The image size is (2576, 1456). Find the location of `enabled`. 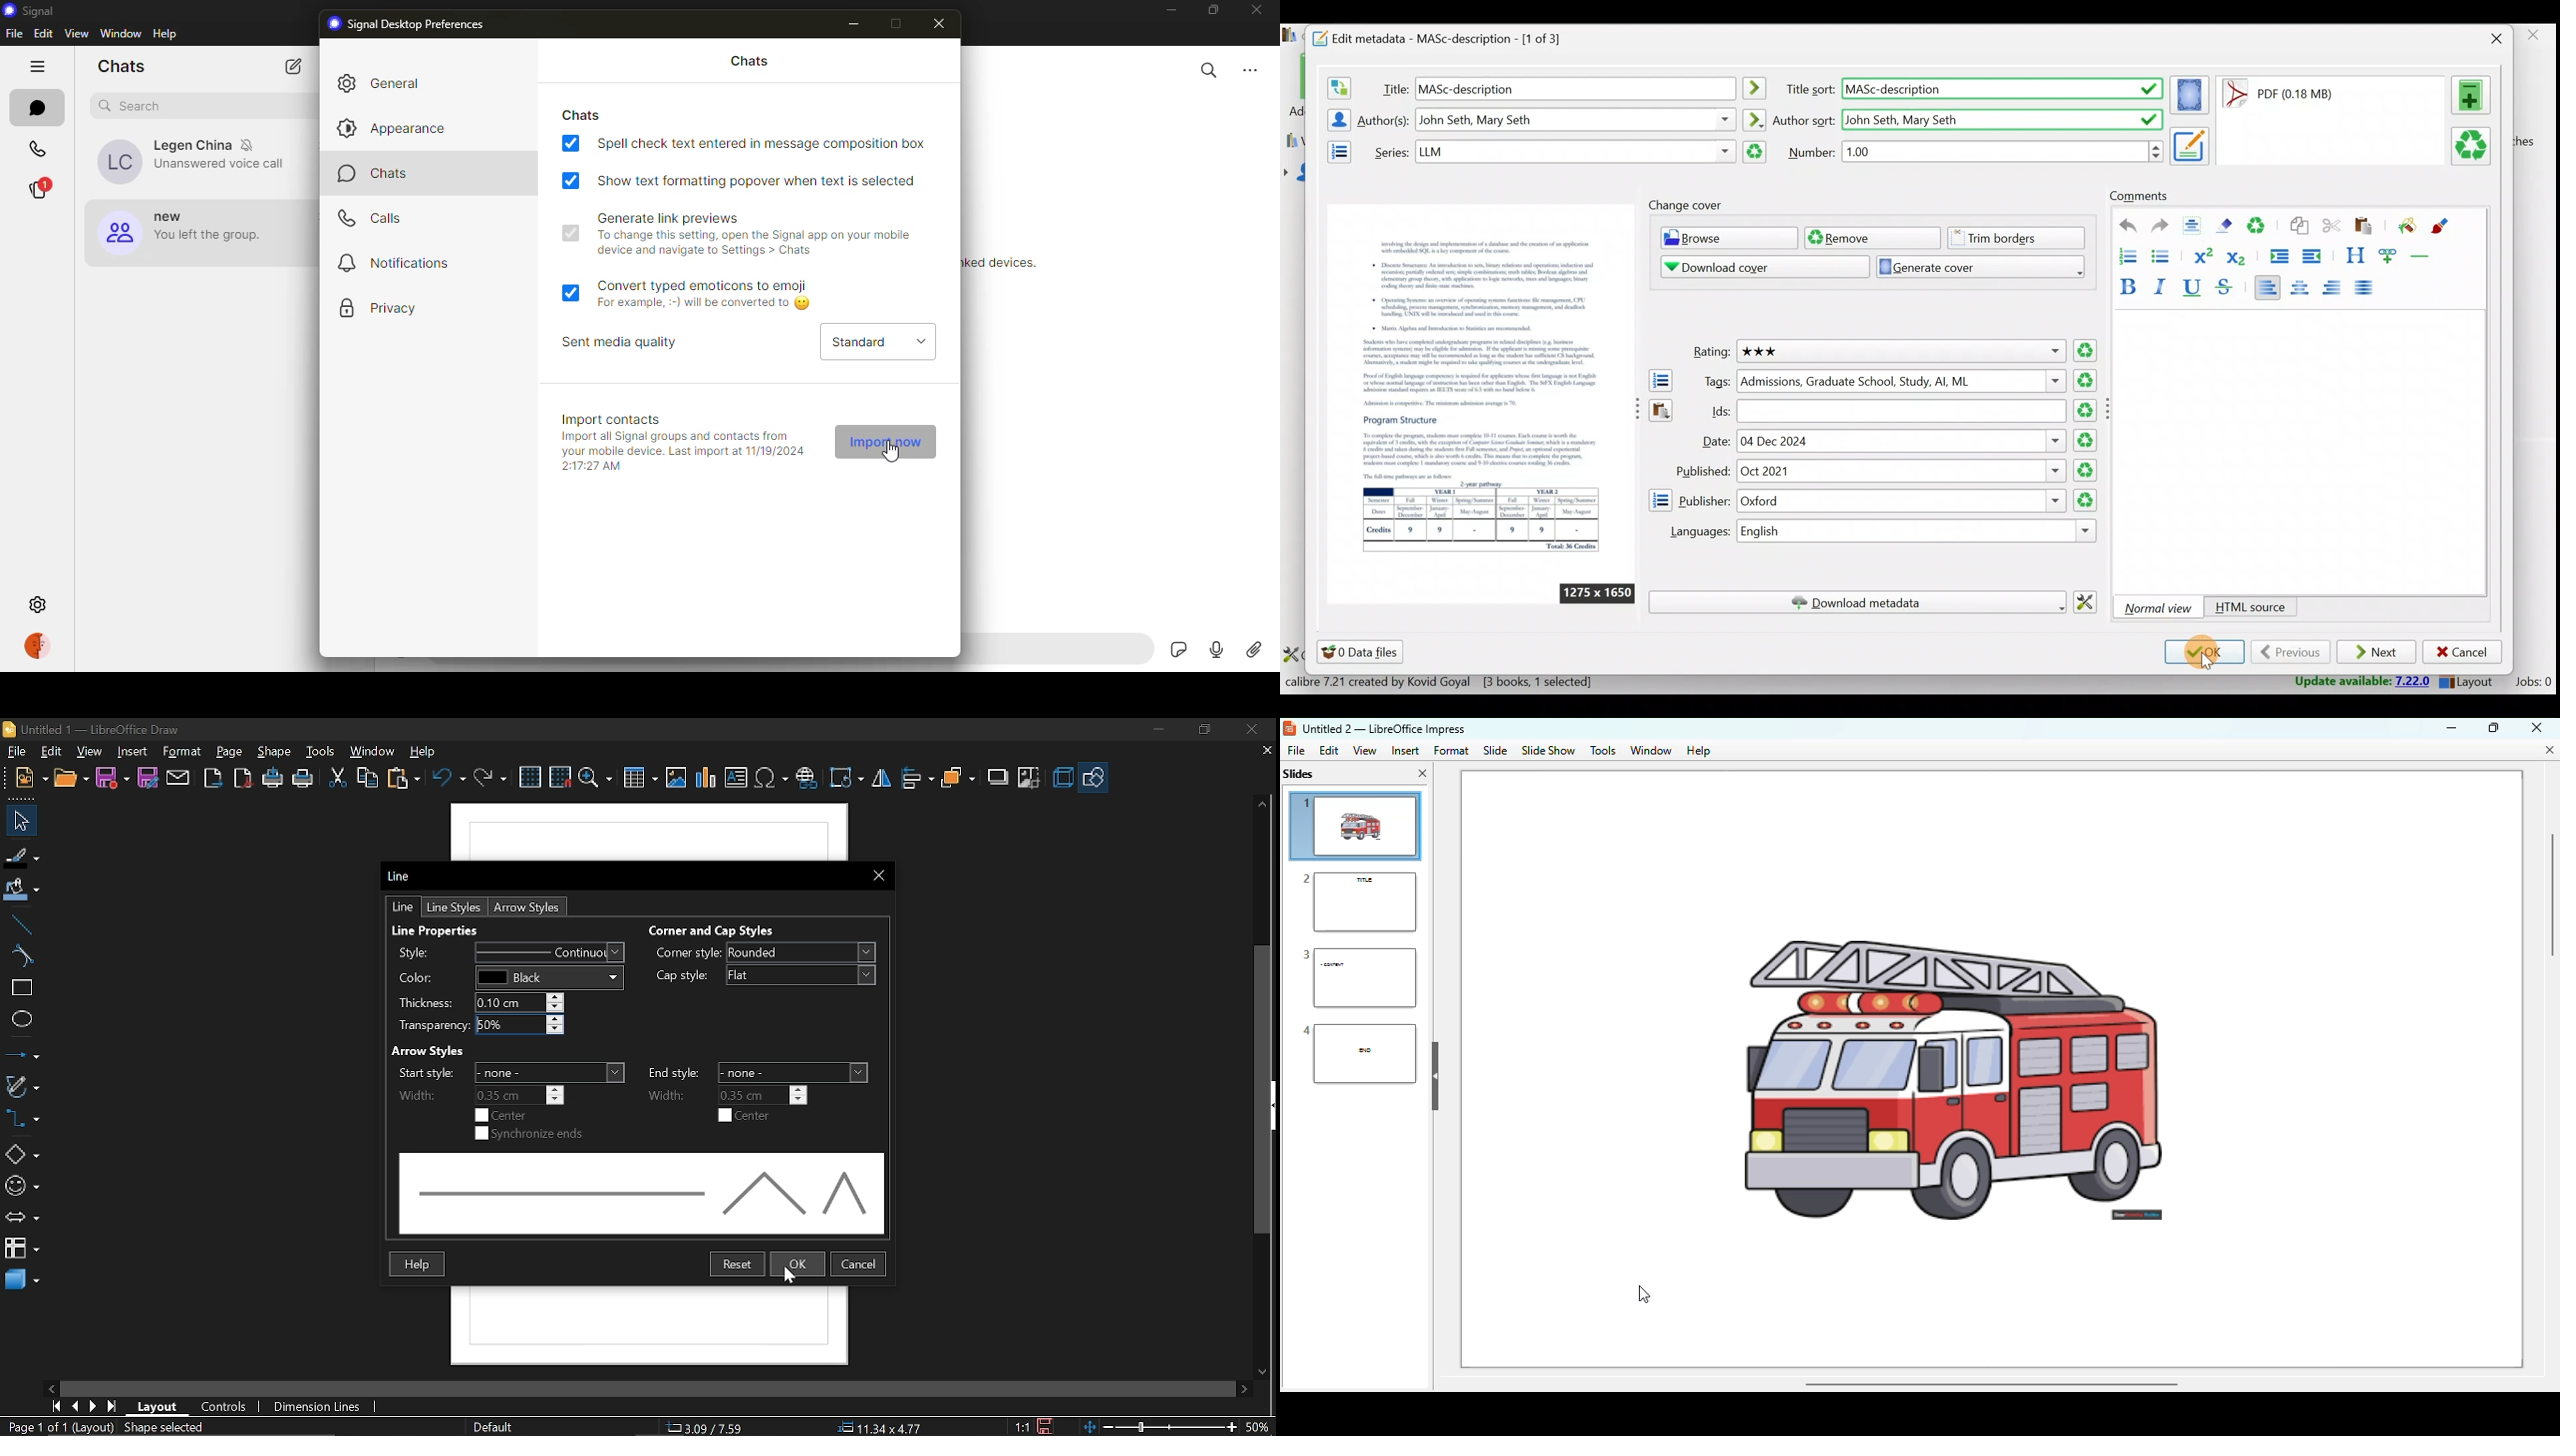

enabled is located at coordinates (570, 143).